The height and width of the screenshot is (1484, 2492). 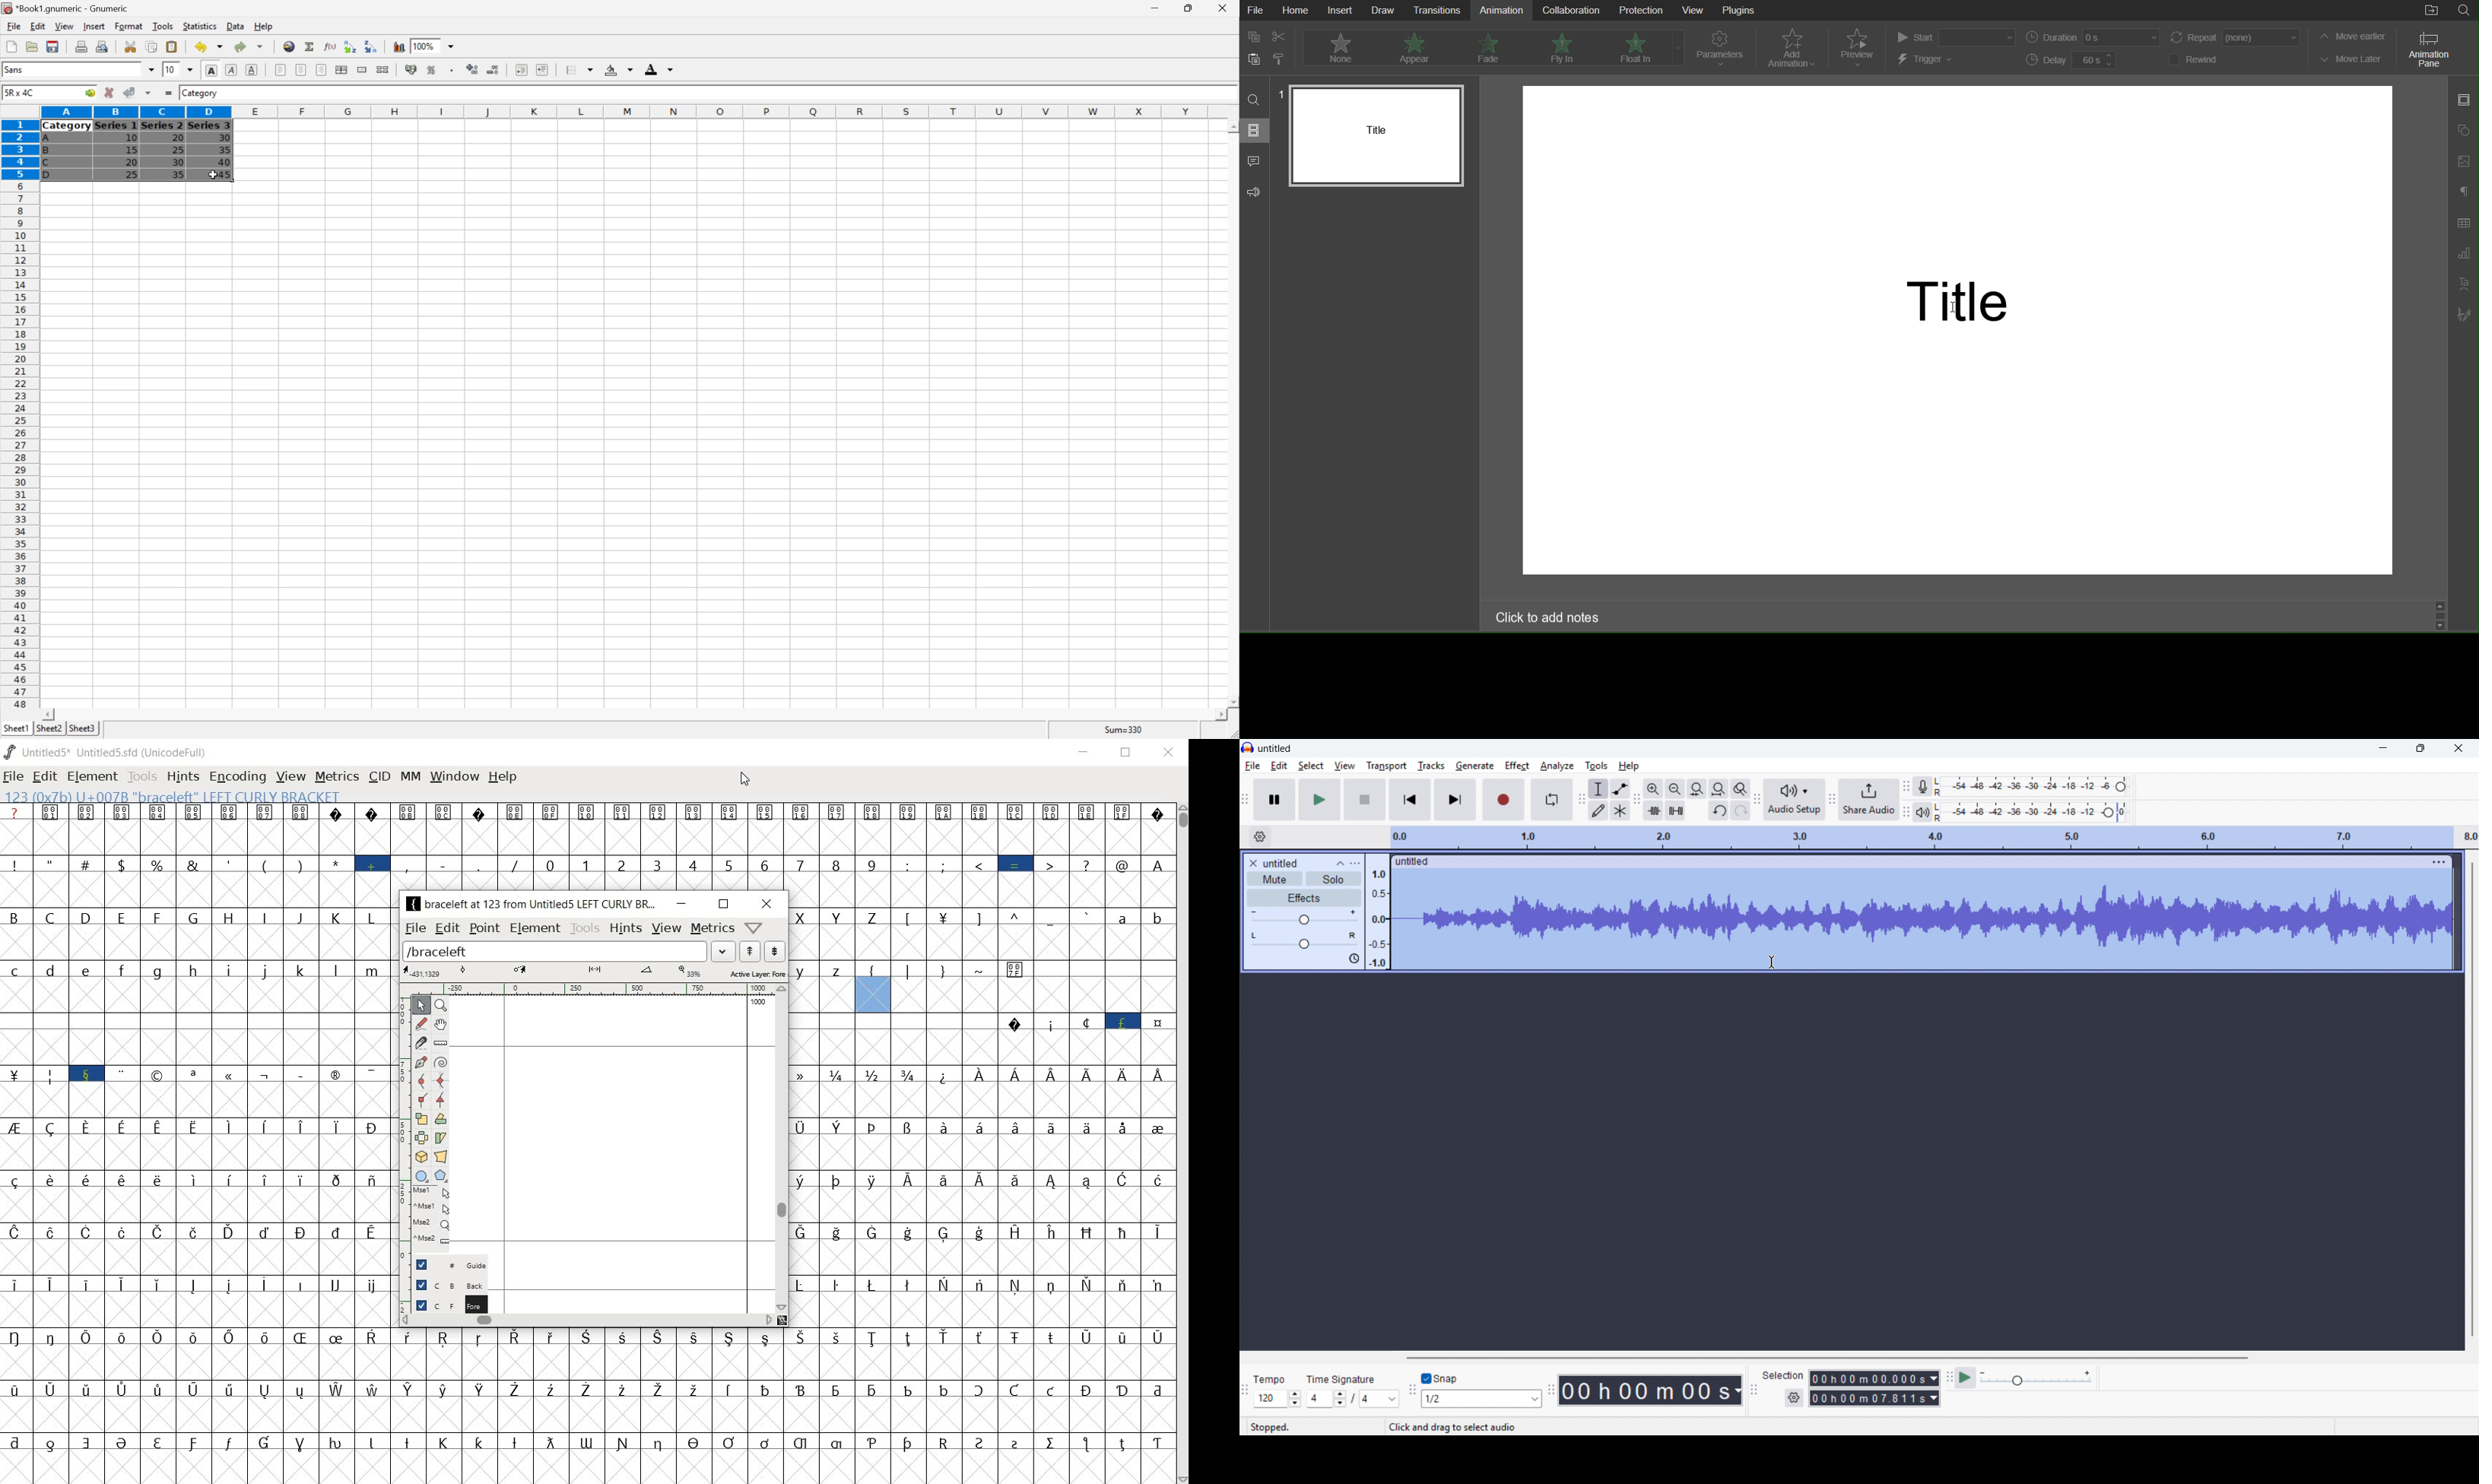 What do you see at coordinates (1340, 863) in the screenshot?
I see `collapse` at bounding box center [1340, 863].